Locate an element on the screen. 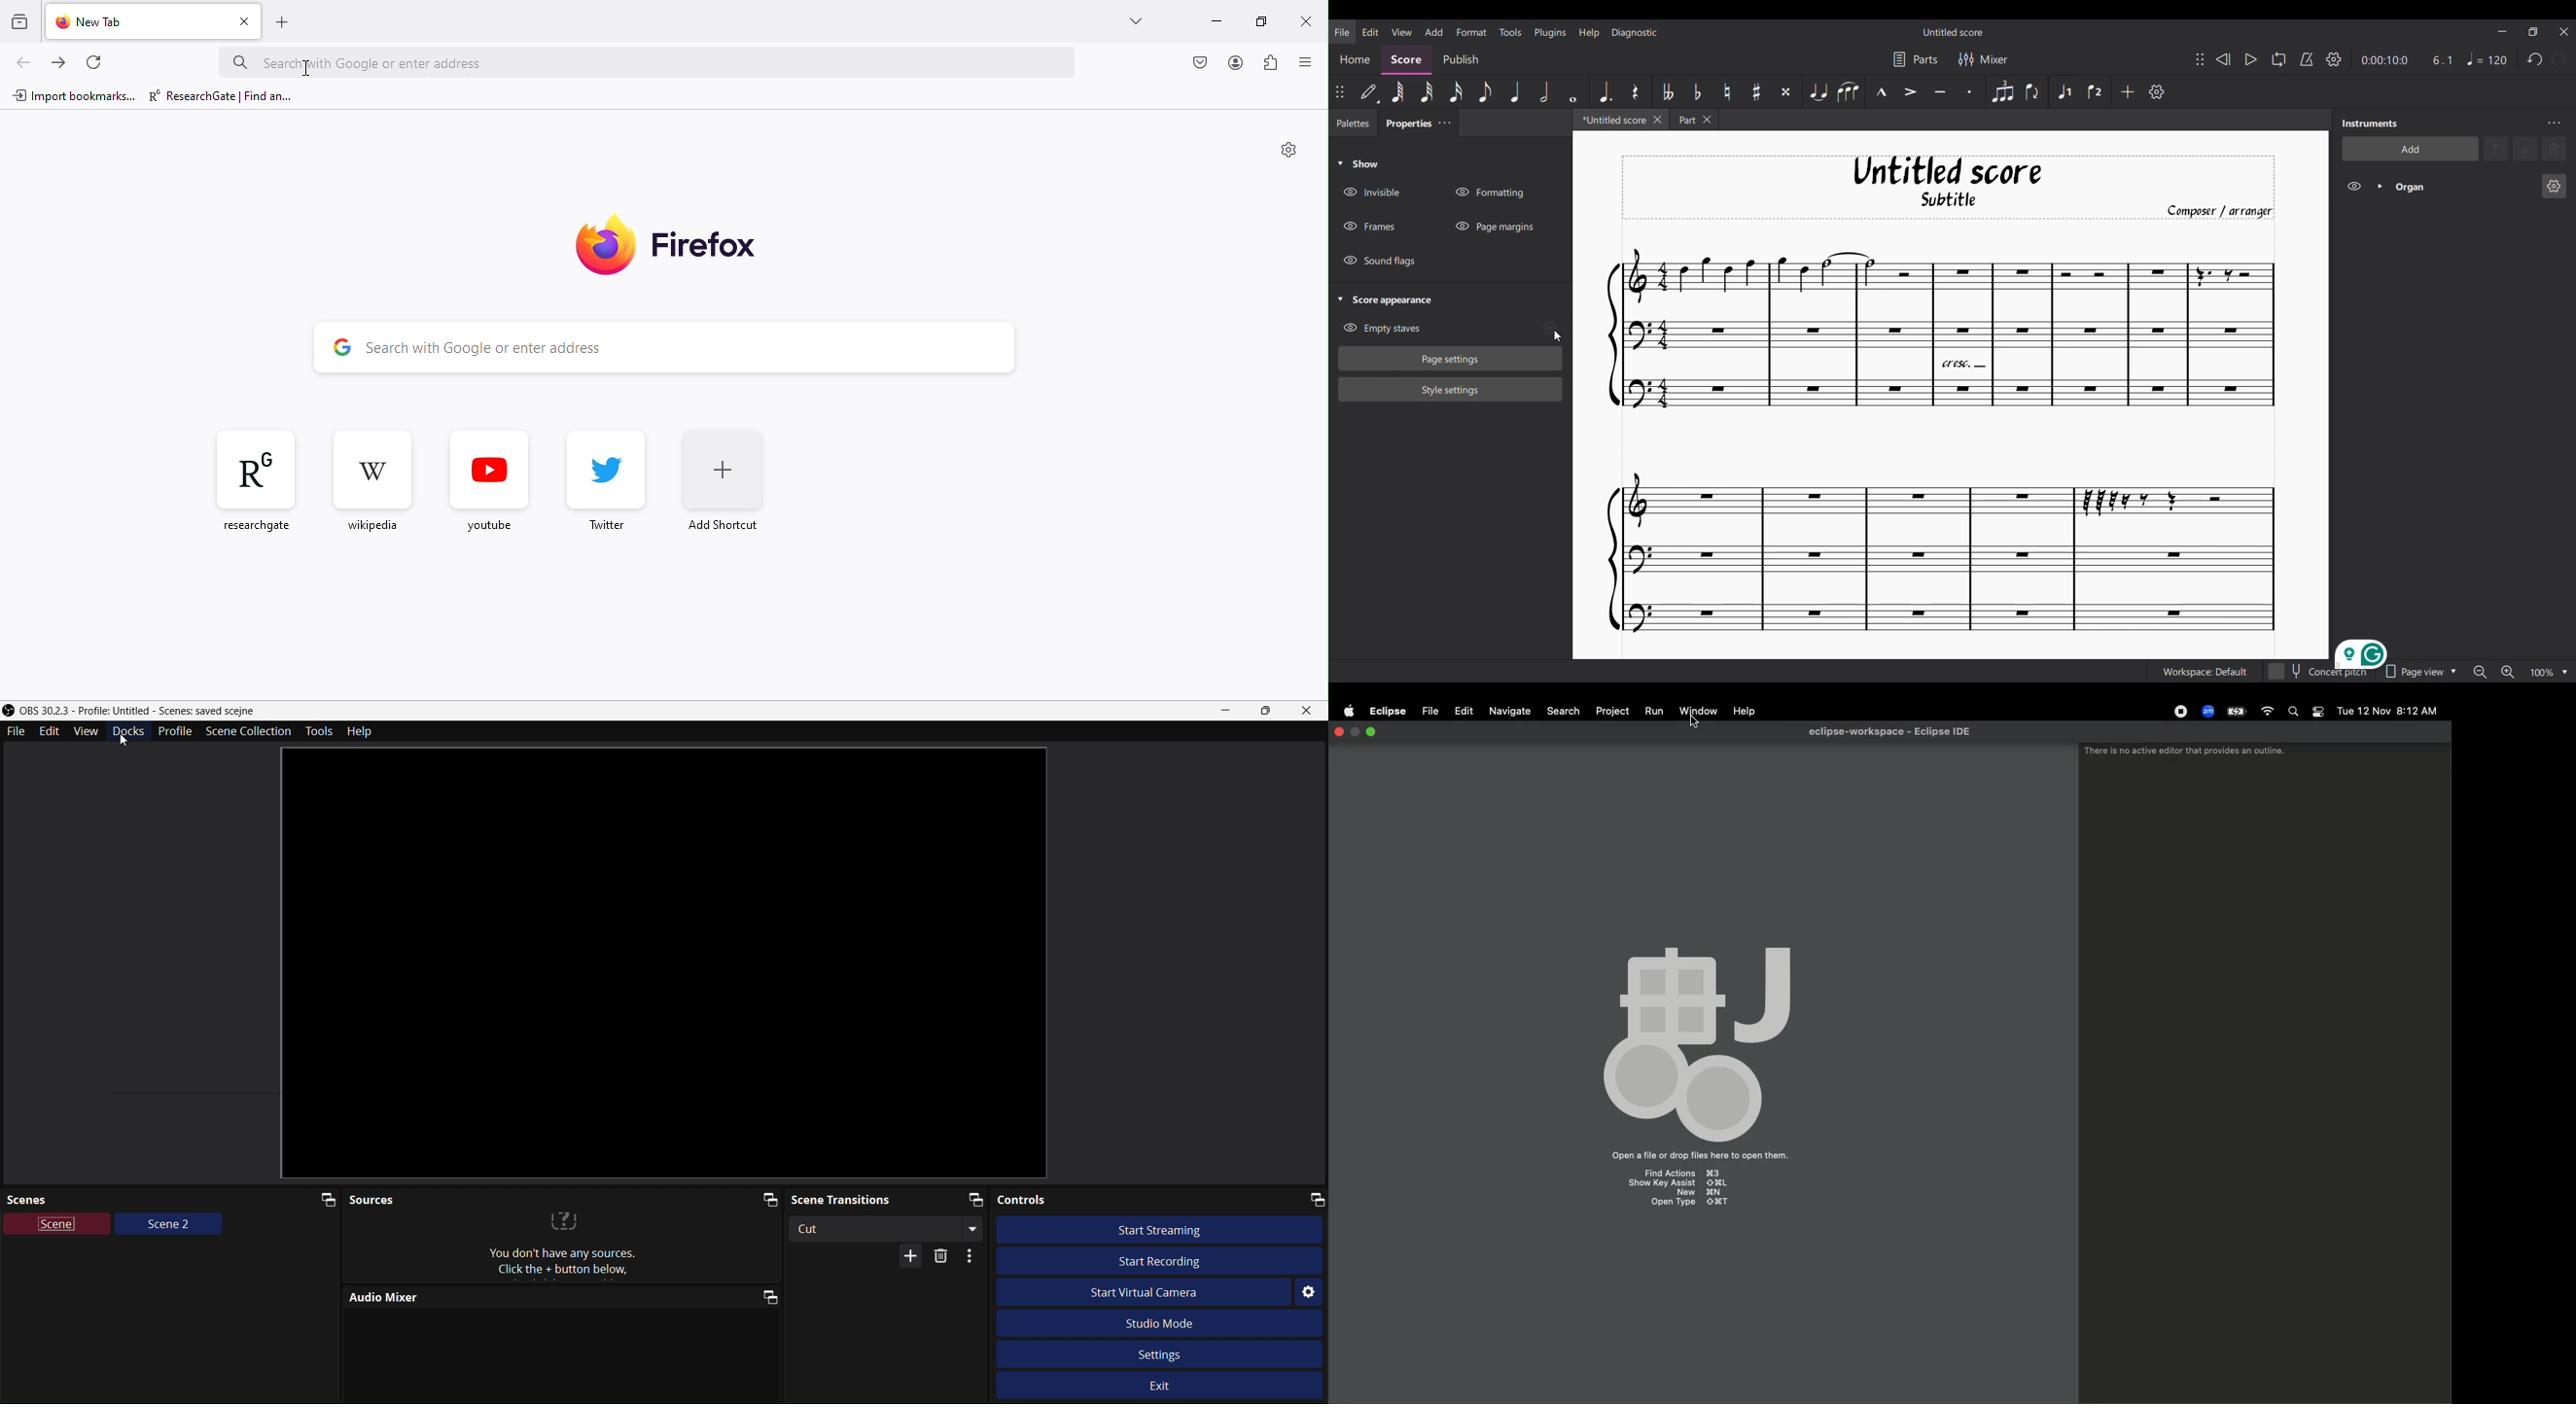 Image resolution: width=2576 pixels, height=1428 pixels. back is located at coordinates (21, 63).